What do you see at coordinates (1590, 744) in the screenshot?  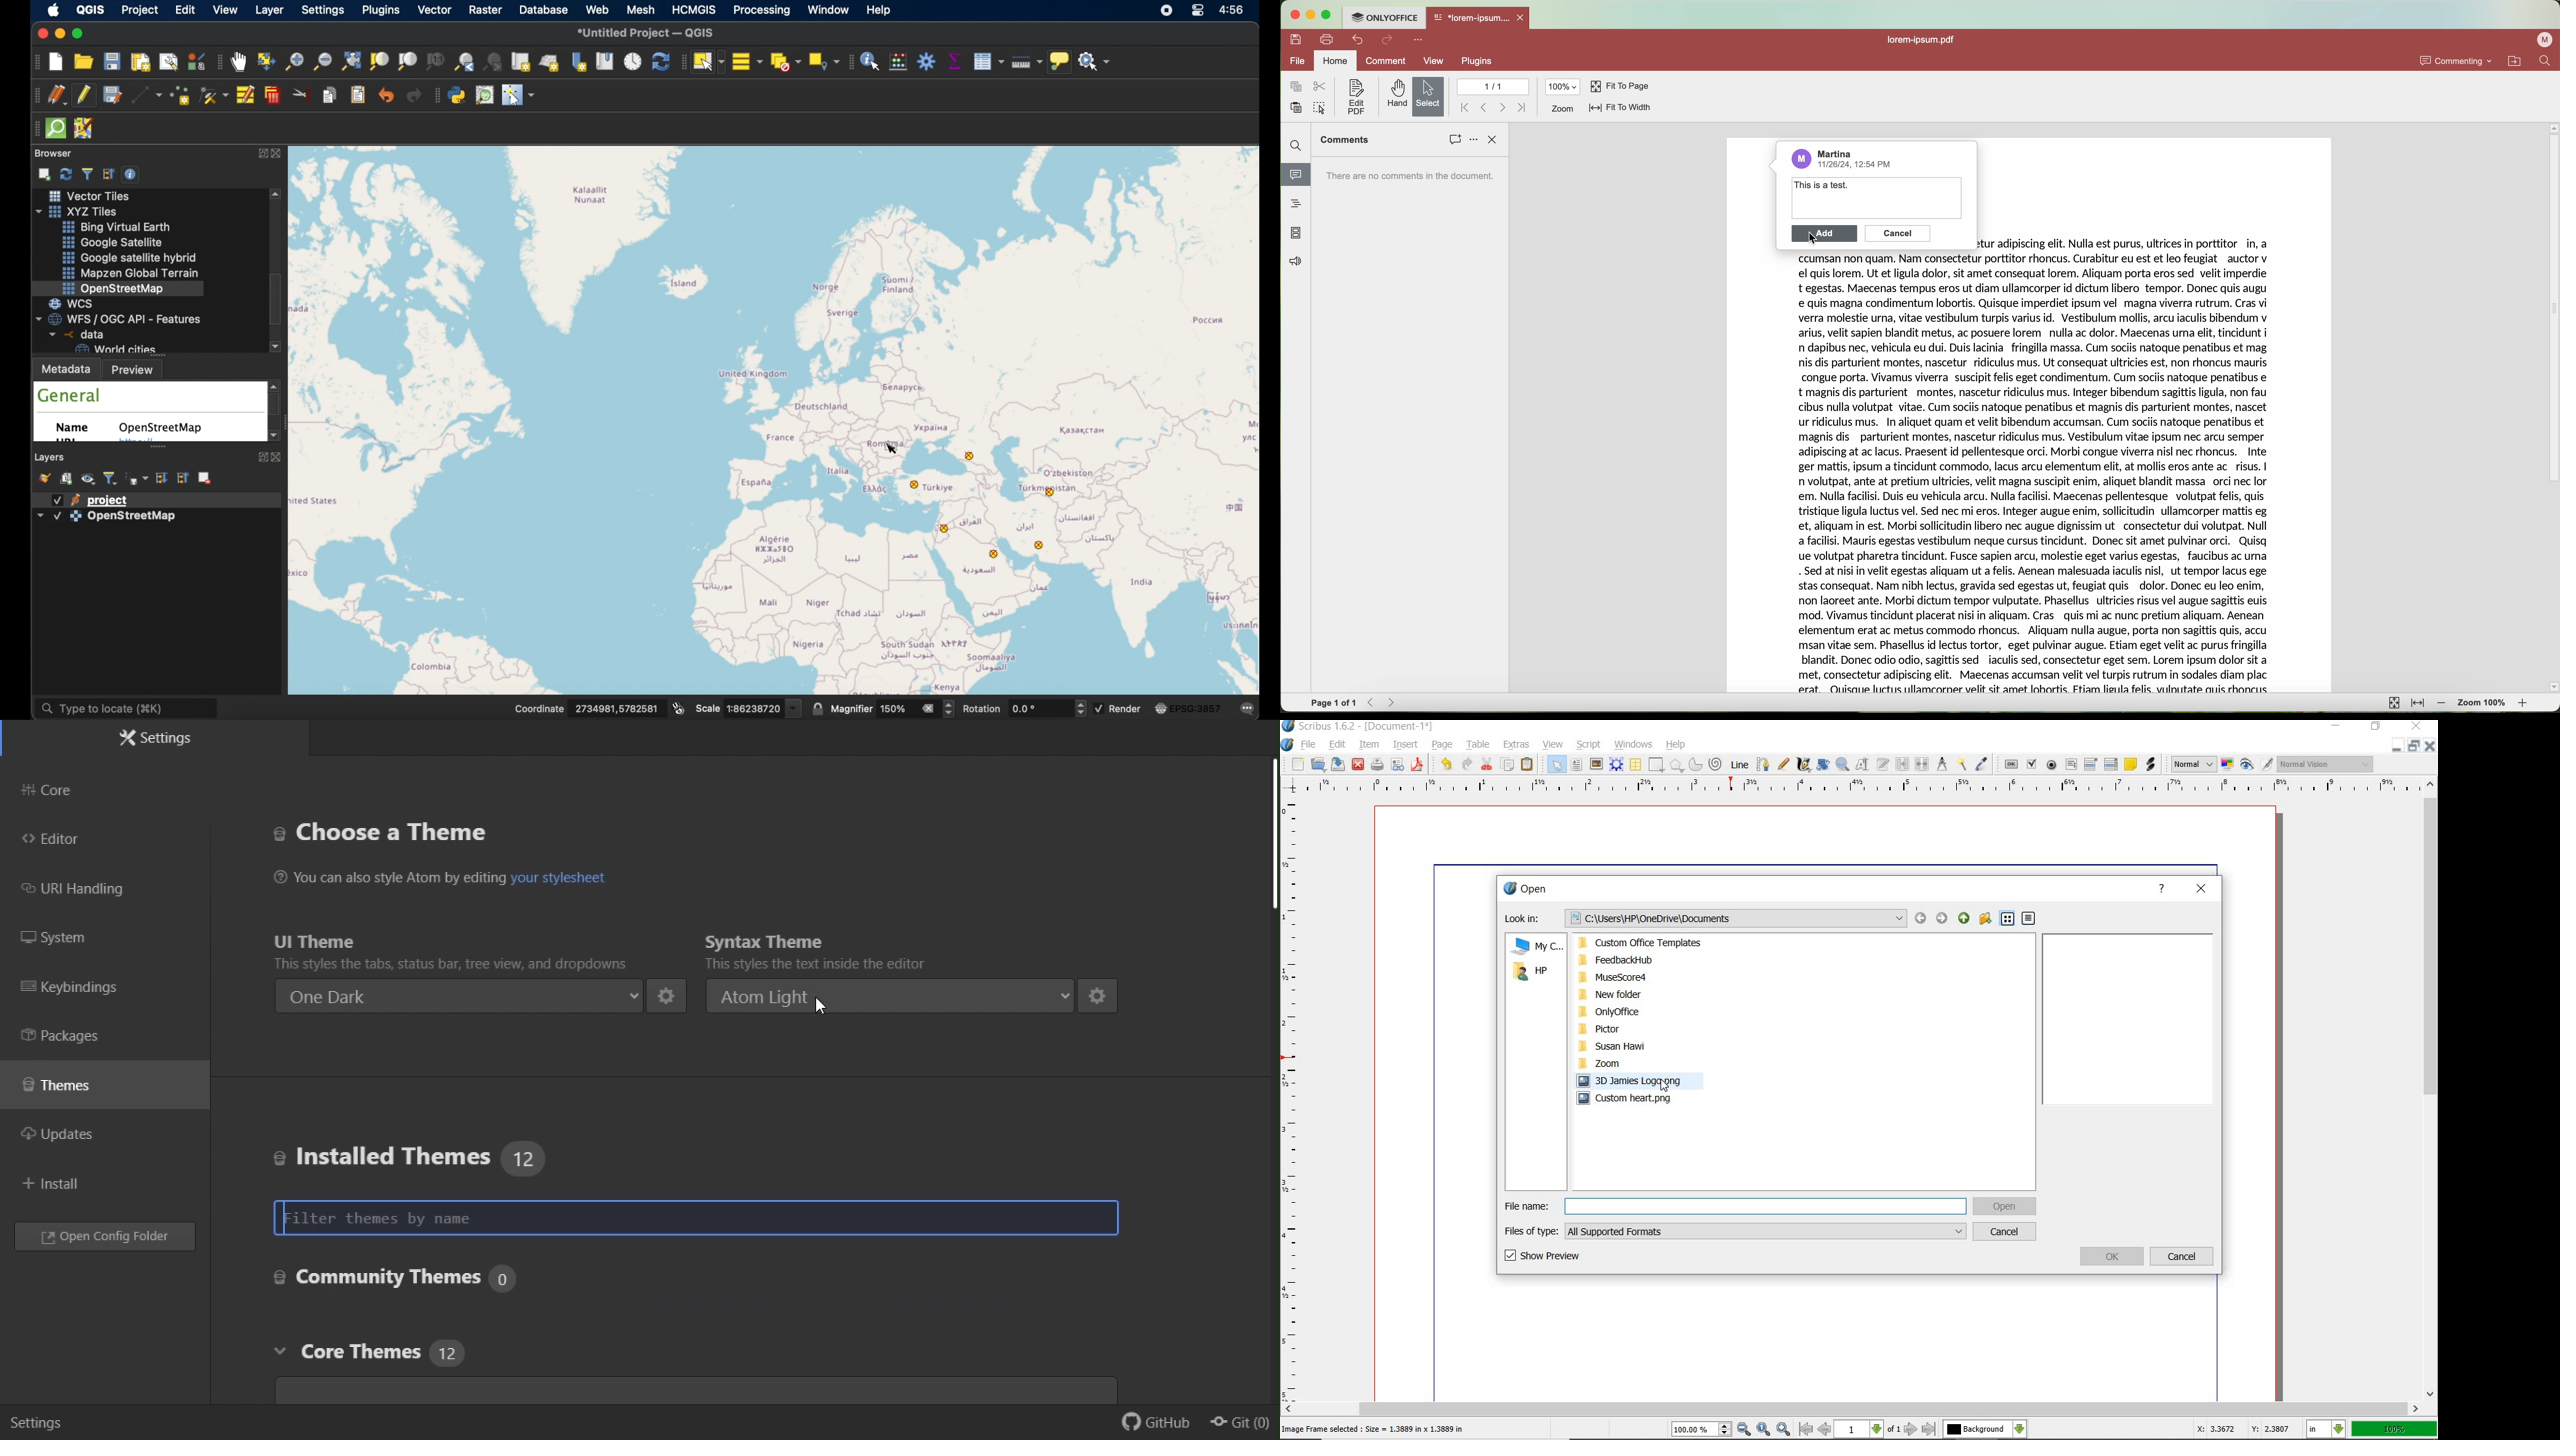 I see `script` at bounding box center [1590, 744].